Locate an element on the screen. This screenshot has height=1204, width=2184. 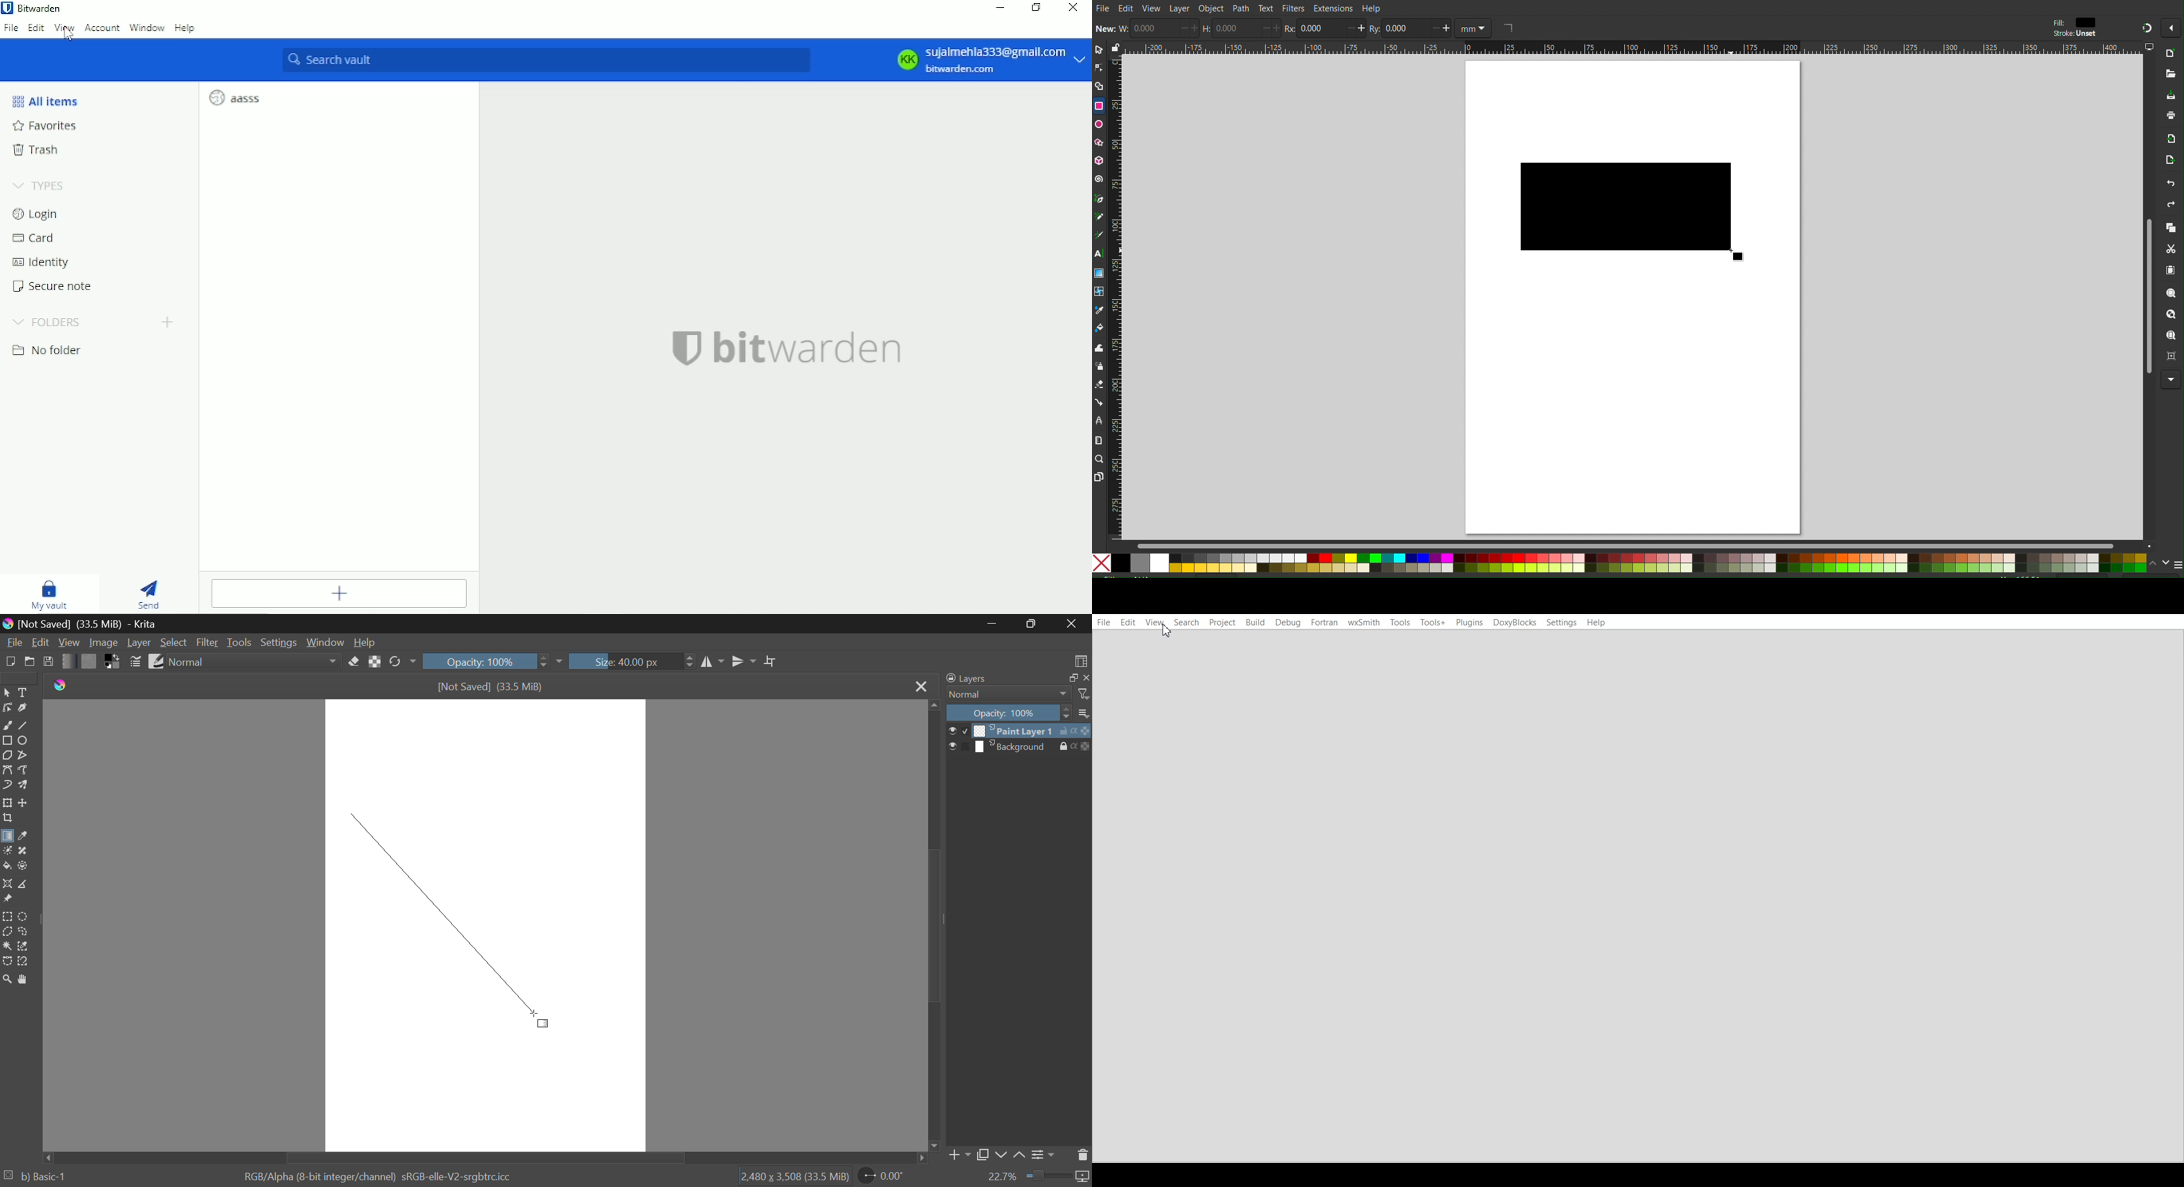
View is located at coordinates (69, 642).